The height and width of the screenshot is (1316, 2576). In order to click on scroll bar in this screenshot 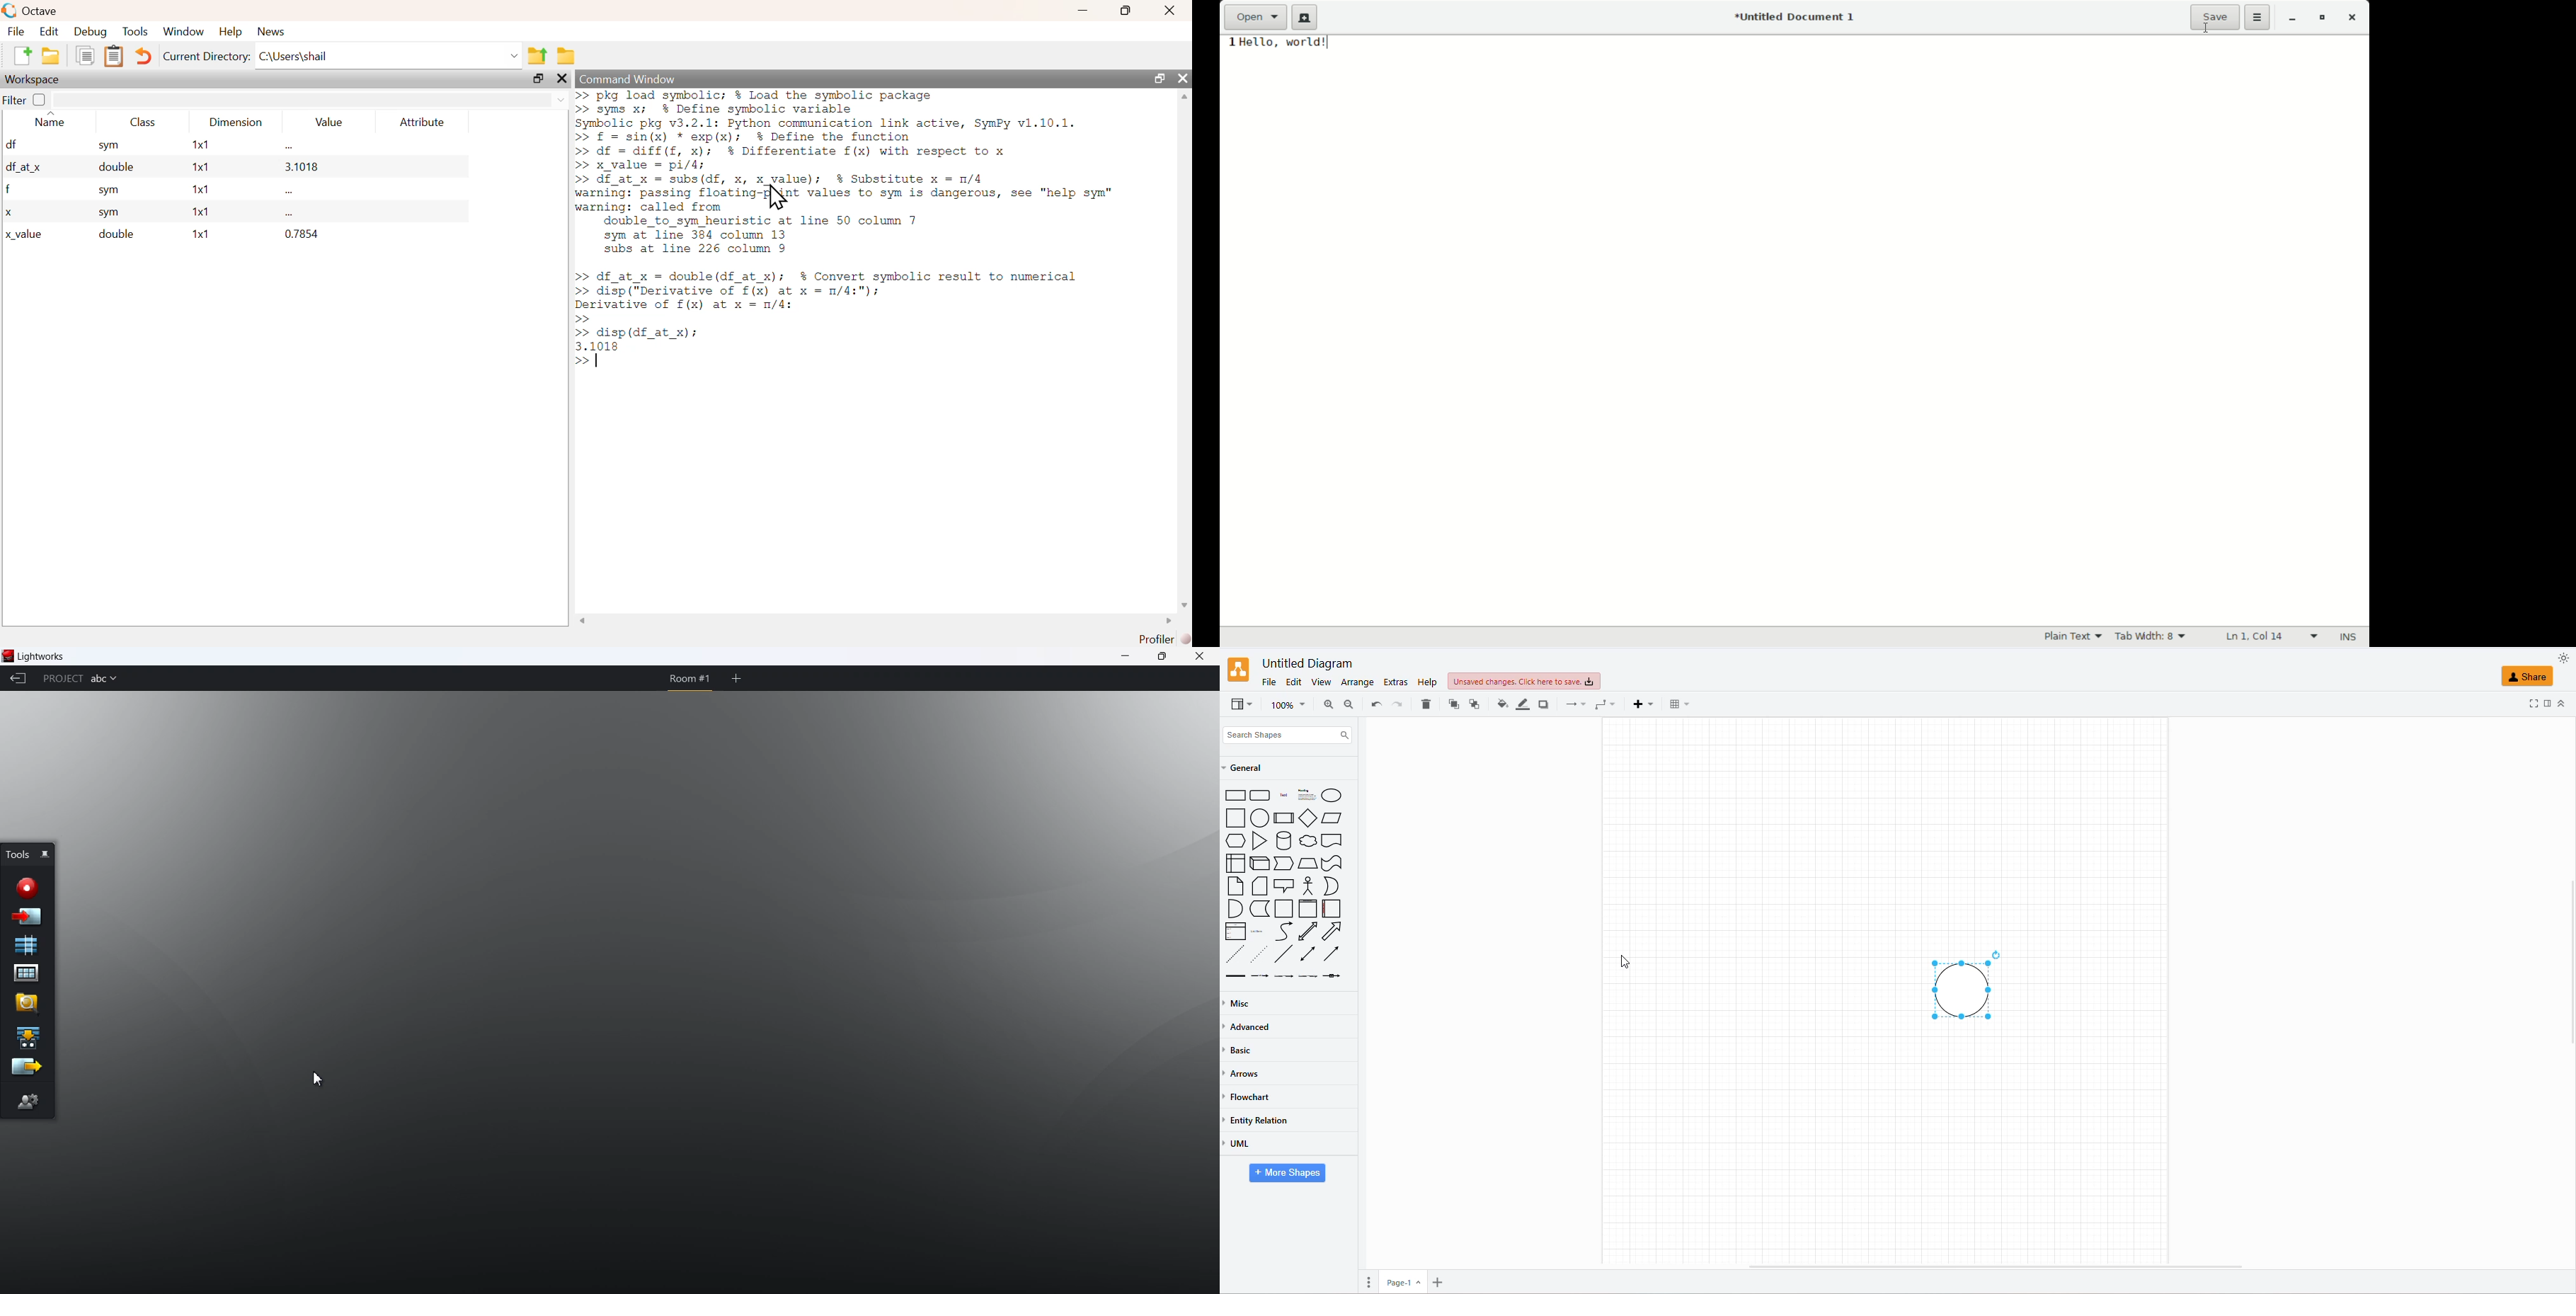, I will do `click(2000, 1266)`.